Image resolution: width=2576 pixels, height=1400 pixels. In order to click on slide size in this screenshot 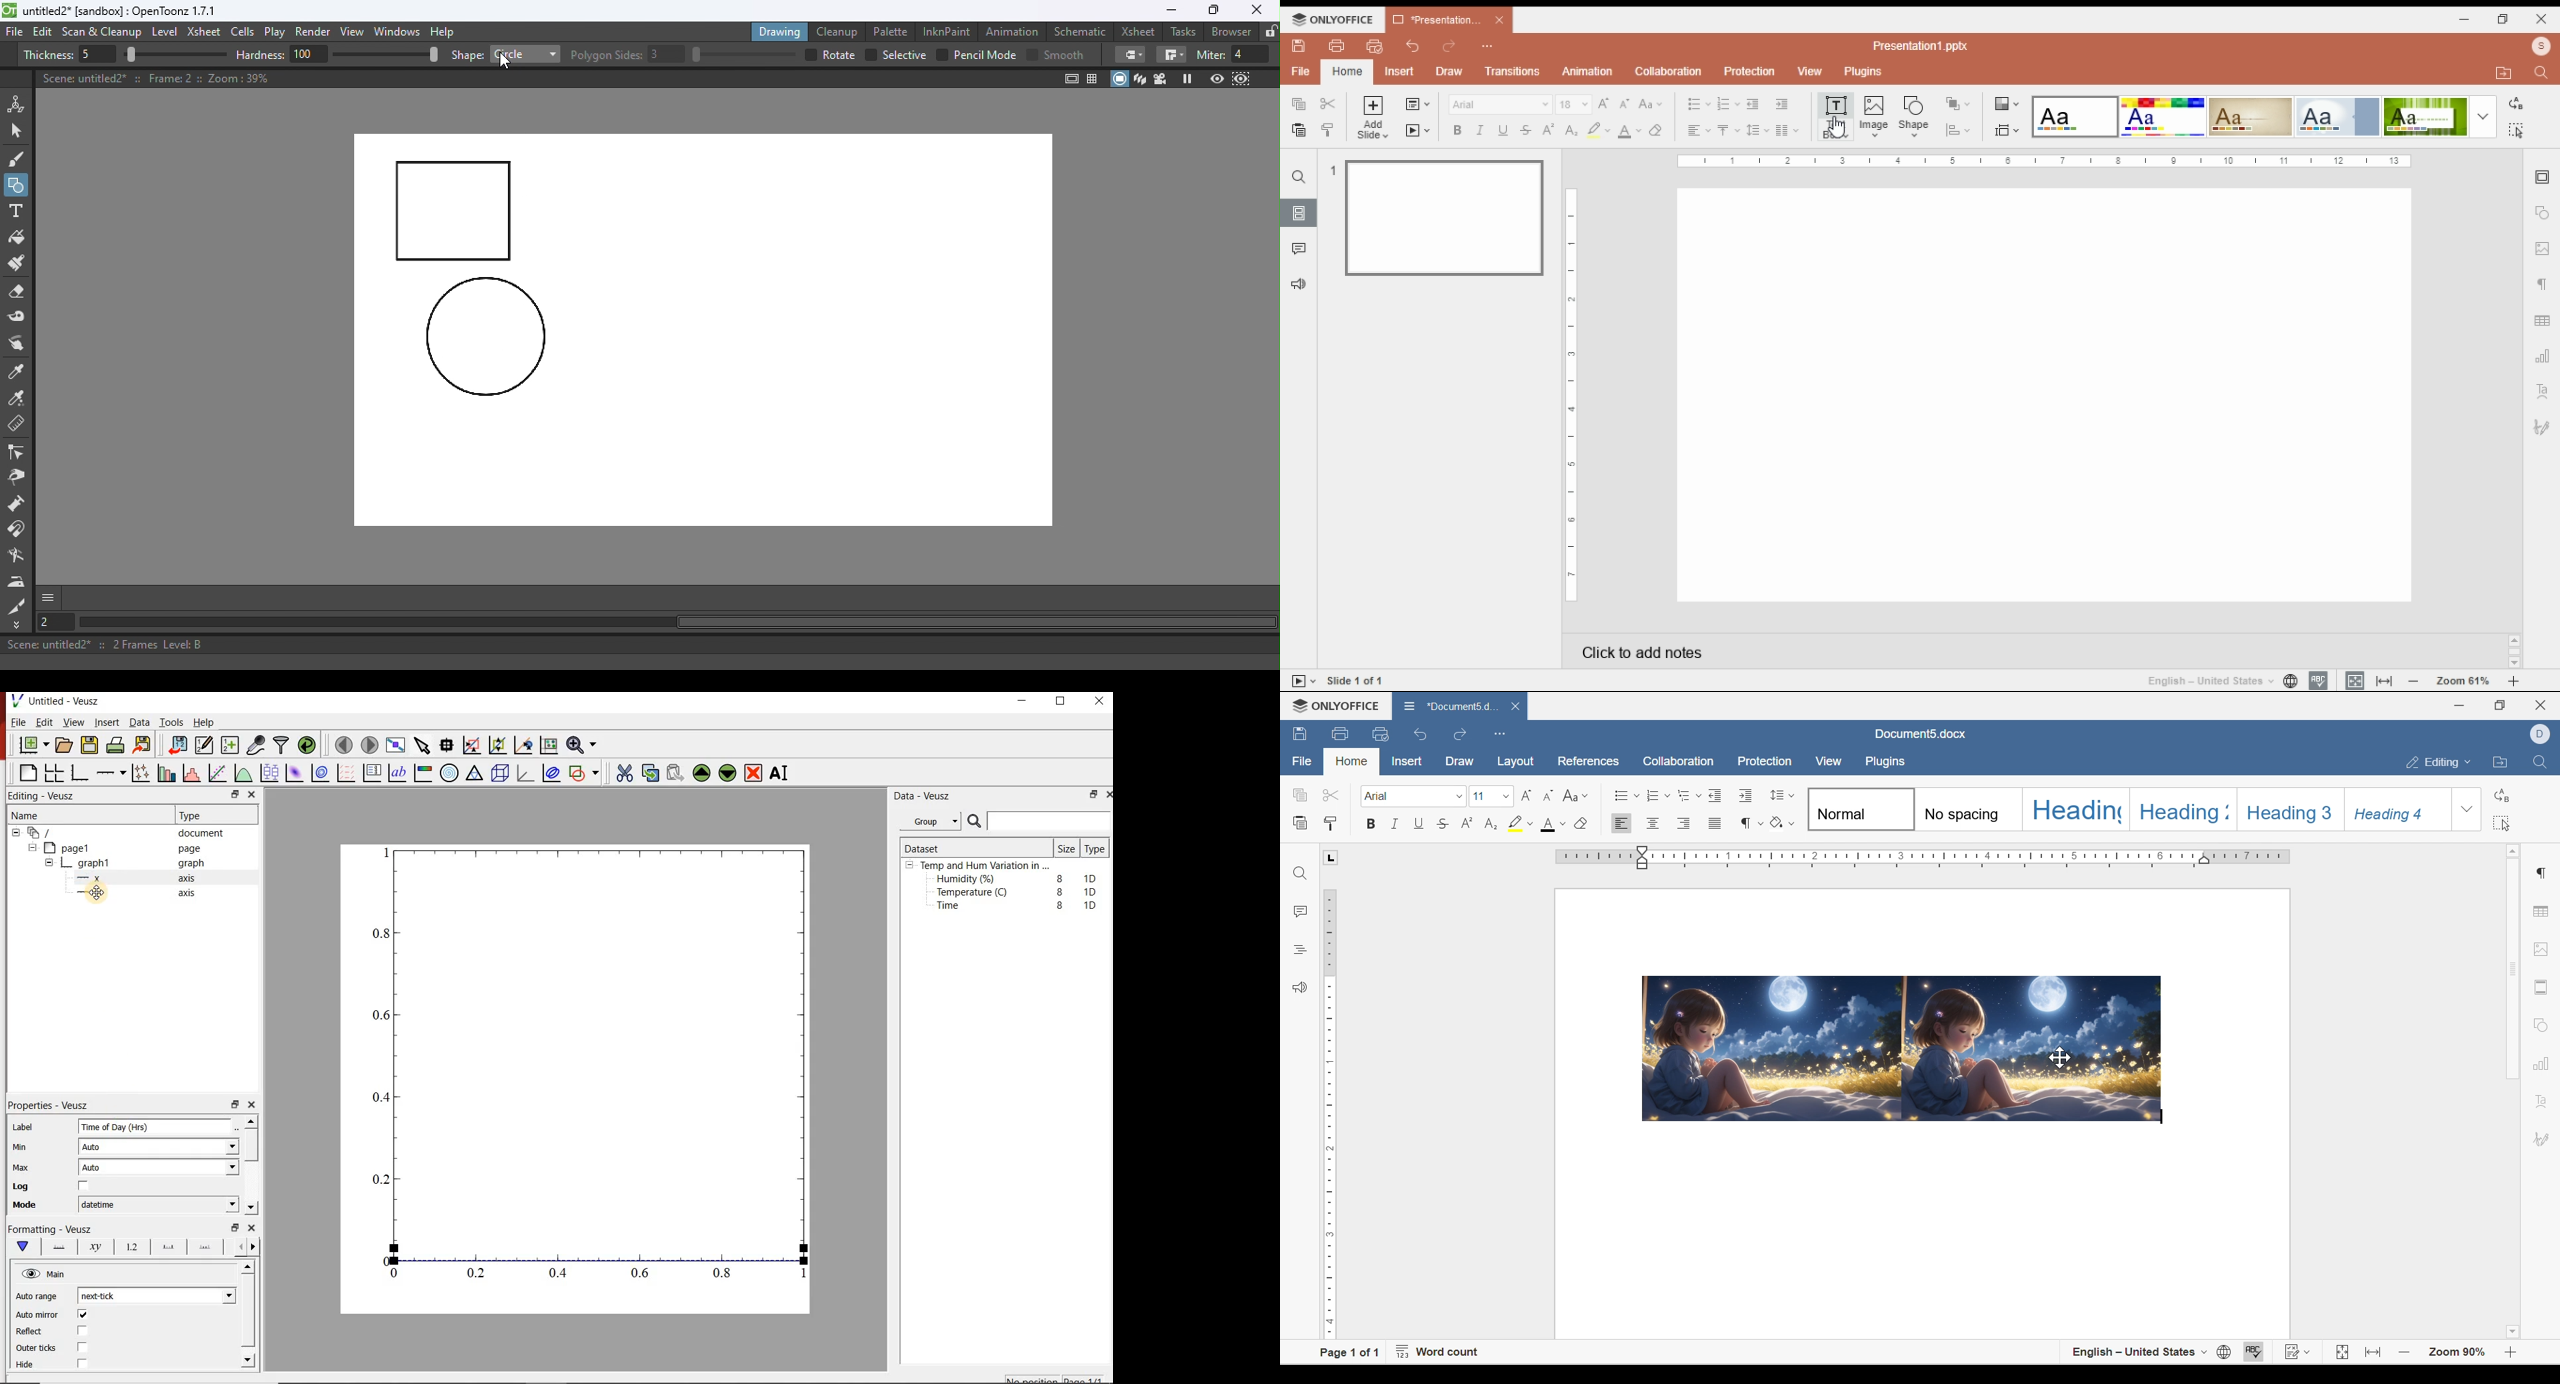, I will do `click(2007, 131)`.